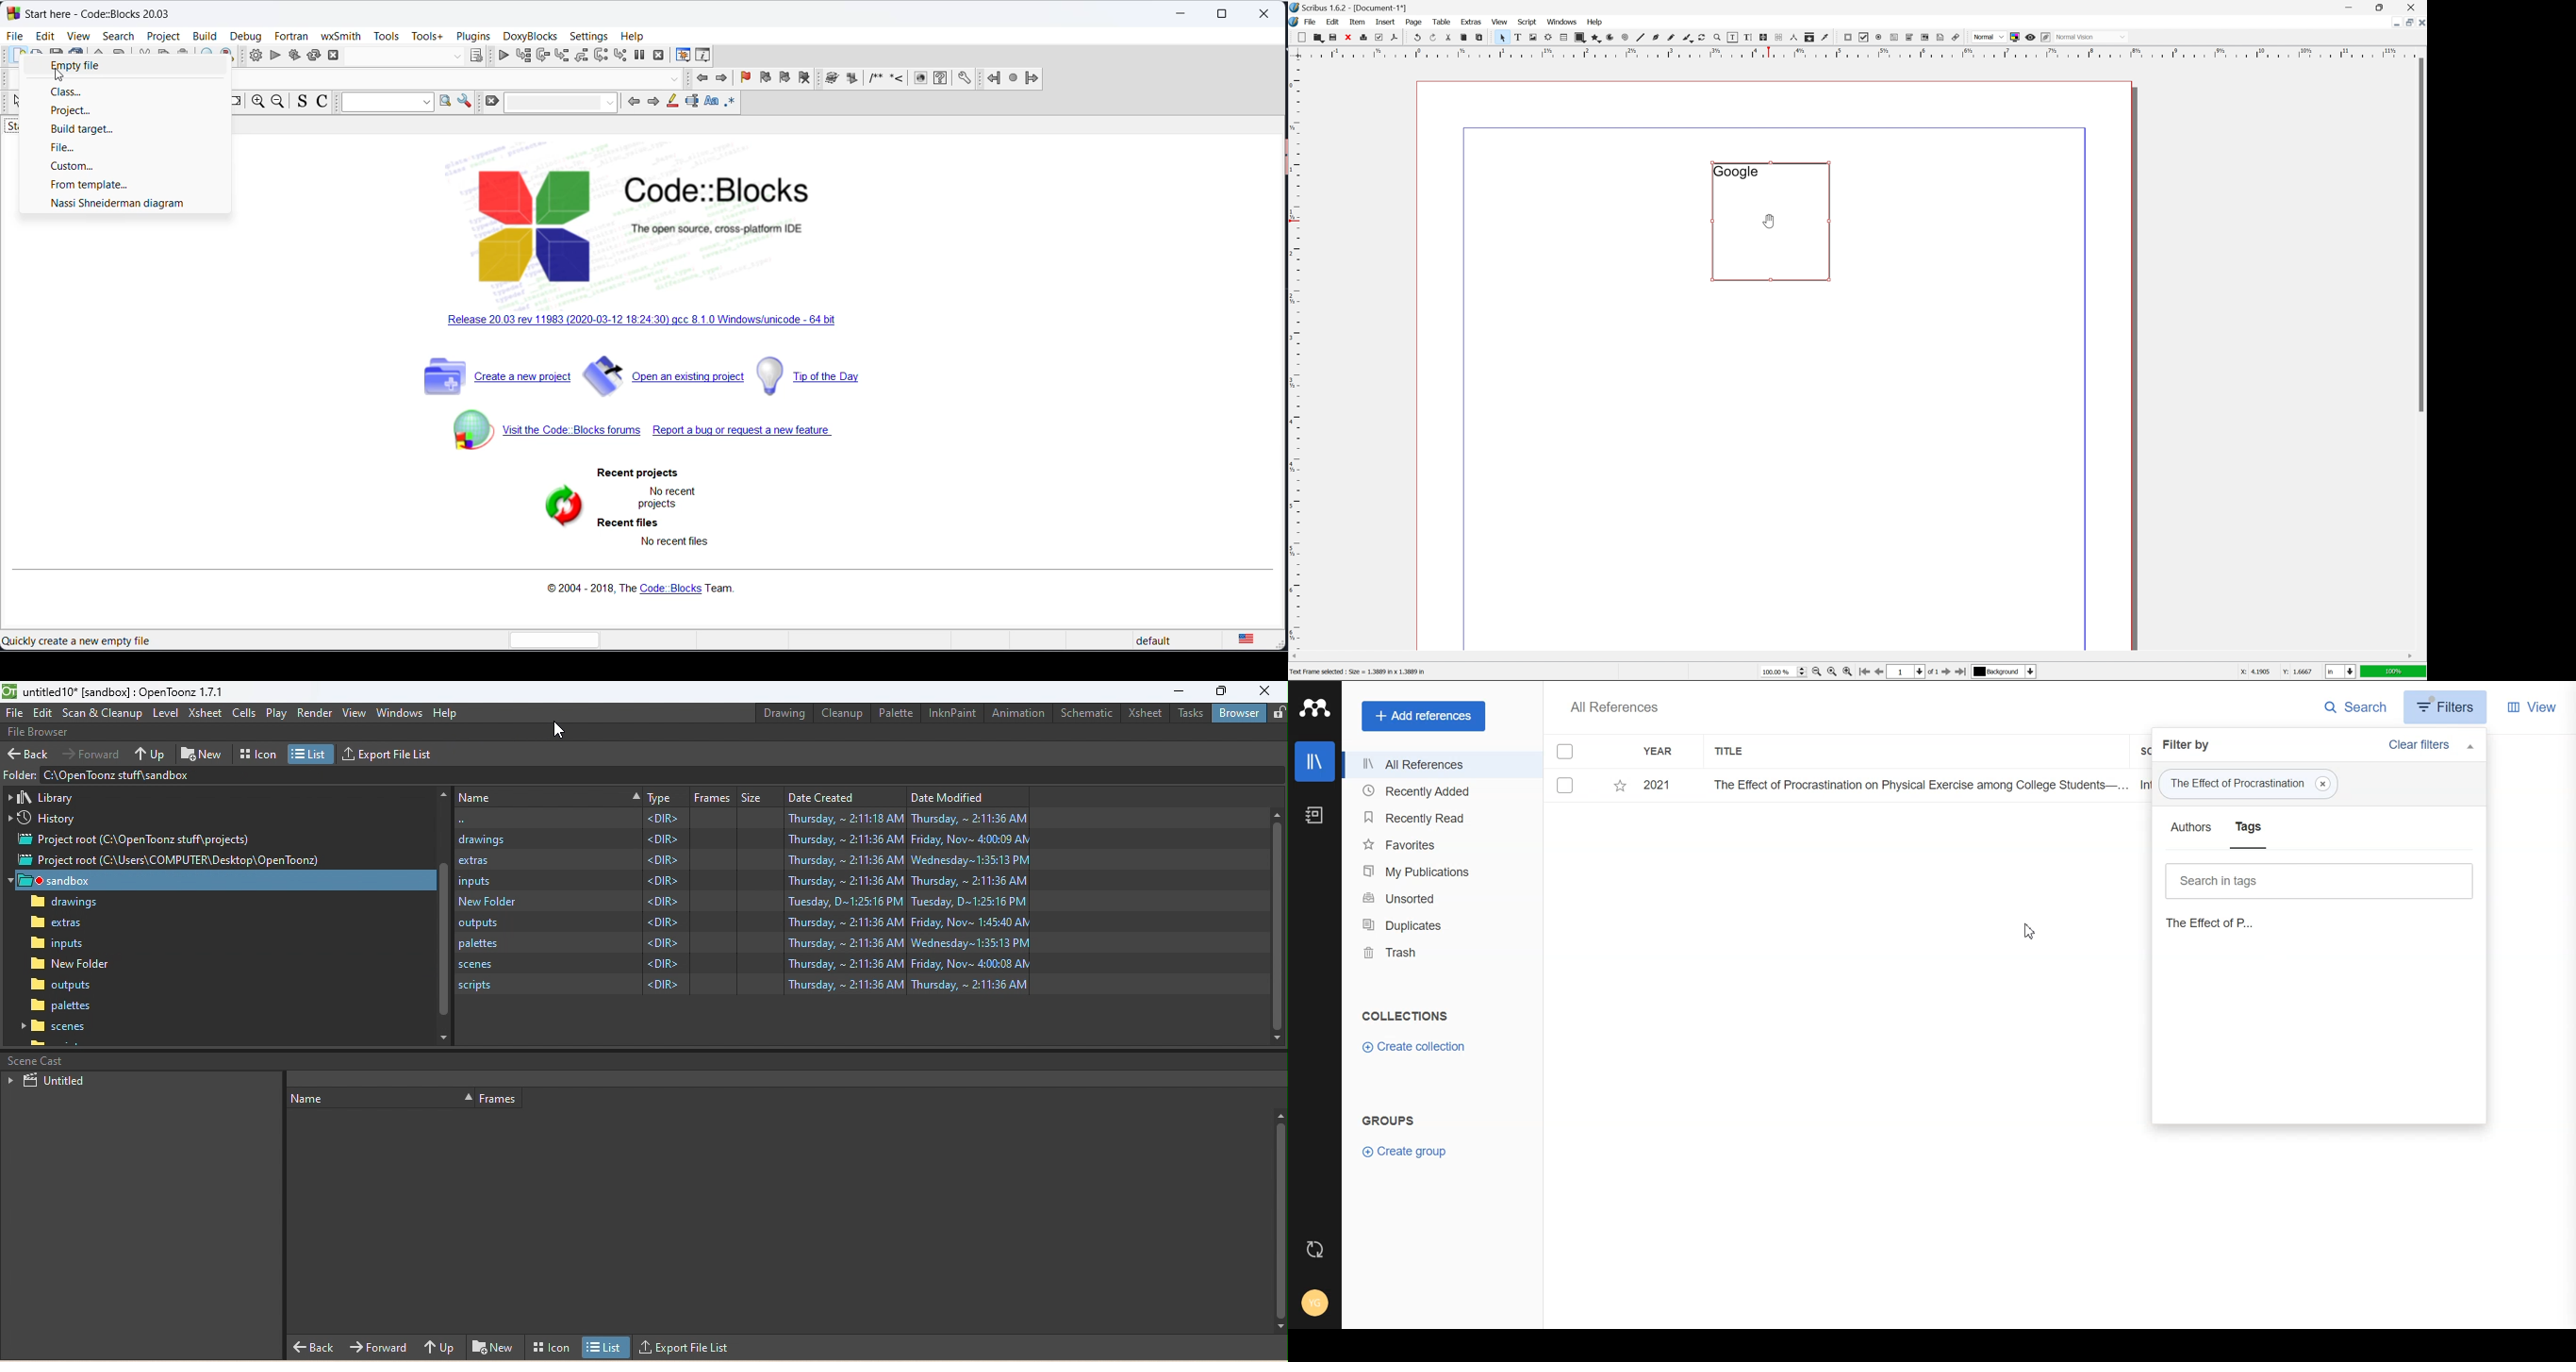 The height and width of the screenshot is (1372, 2576). Describe the element at coordinates (965, 80) in the screenshot. I see `Preference` at that location.